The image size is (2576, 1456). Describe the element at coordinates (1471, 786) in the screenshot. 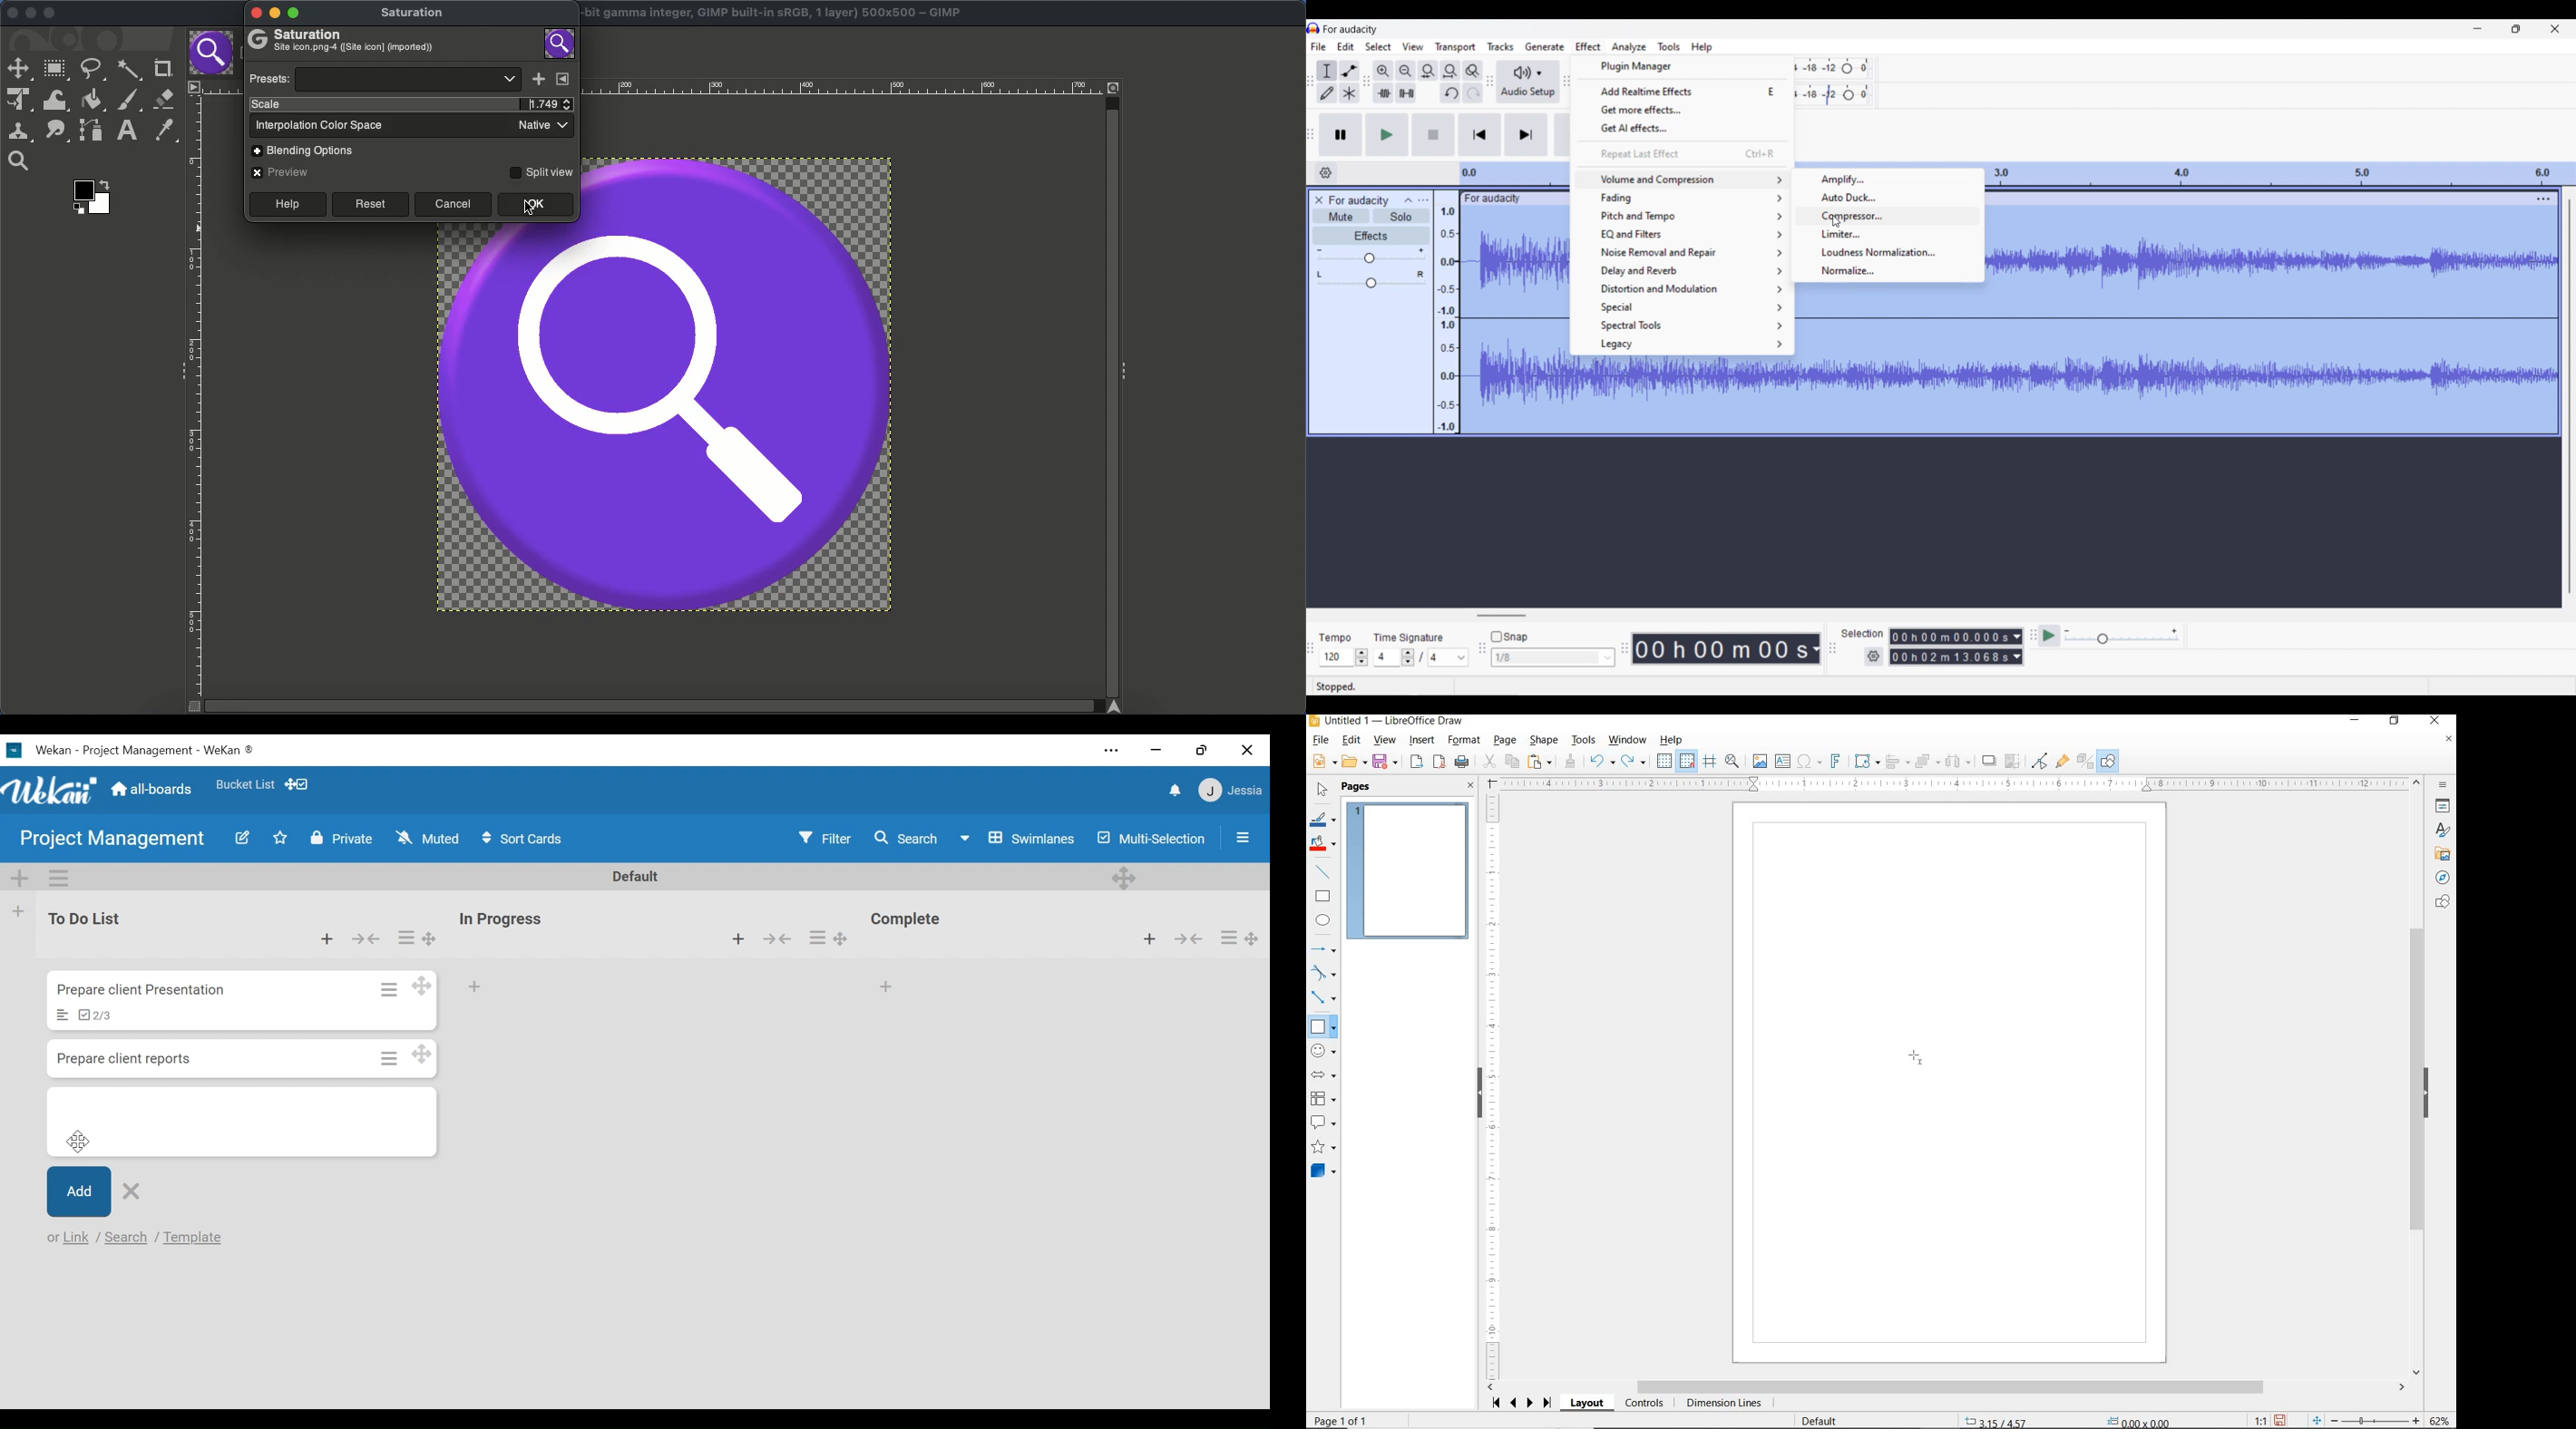

I see `CLOSE` at that location.